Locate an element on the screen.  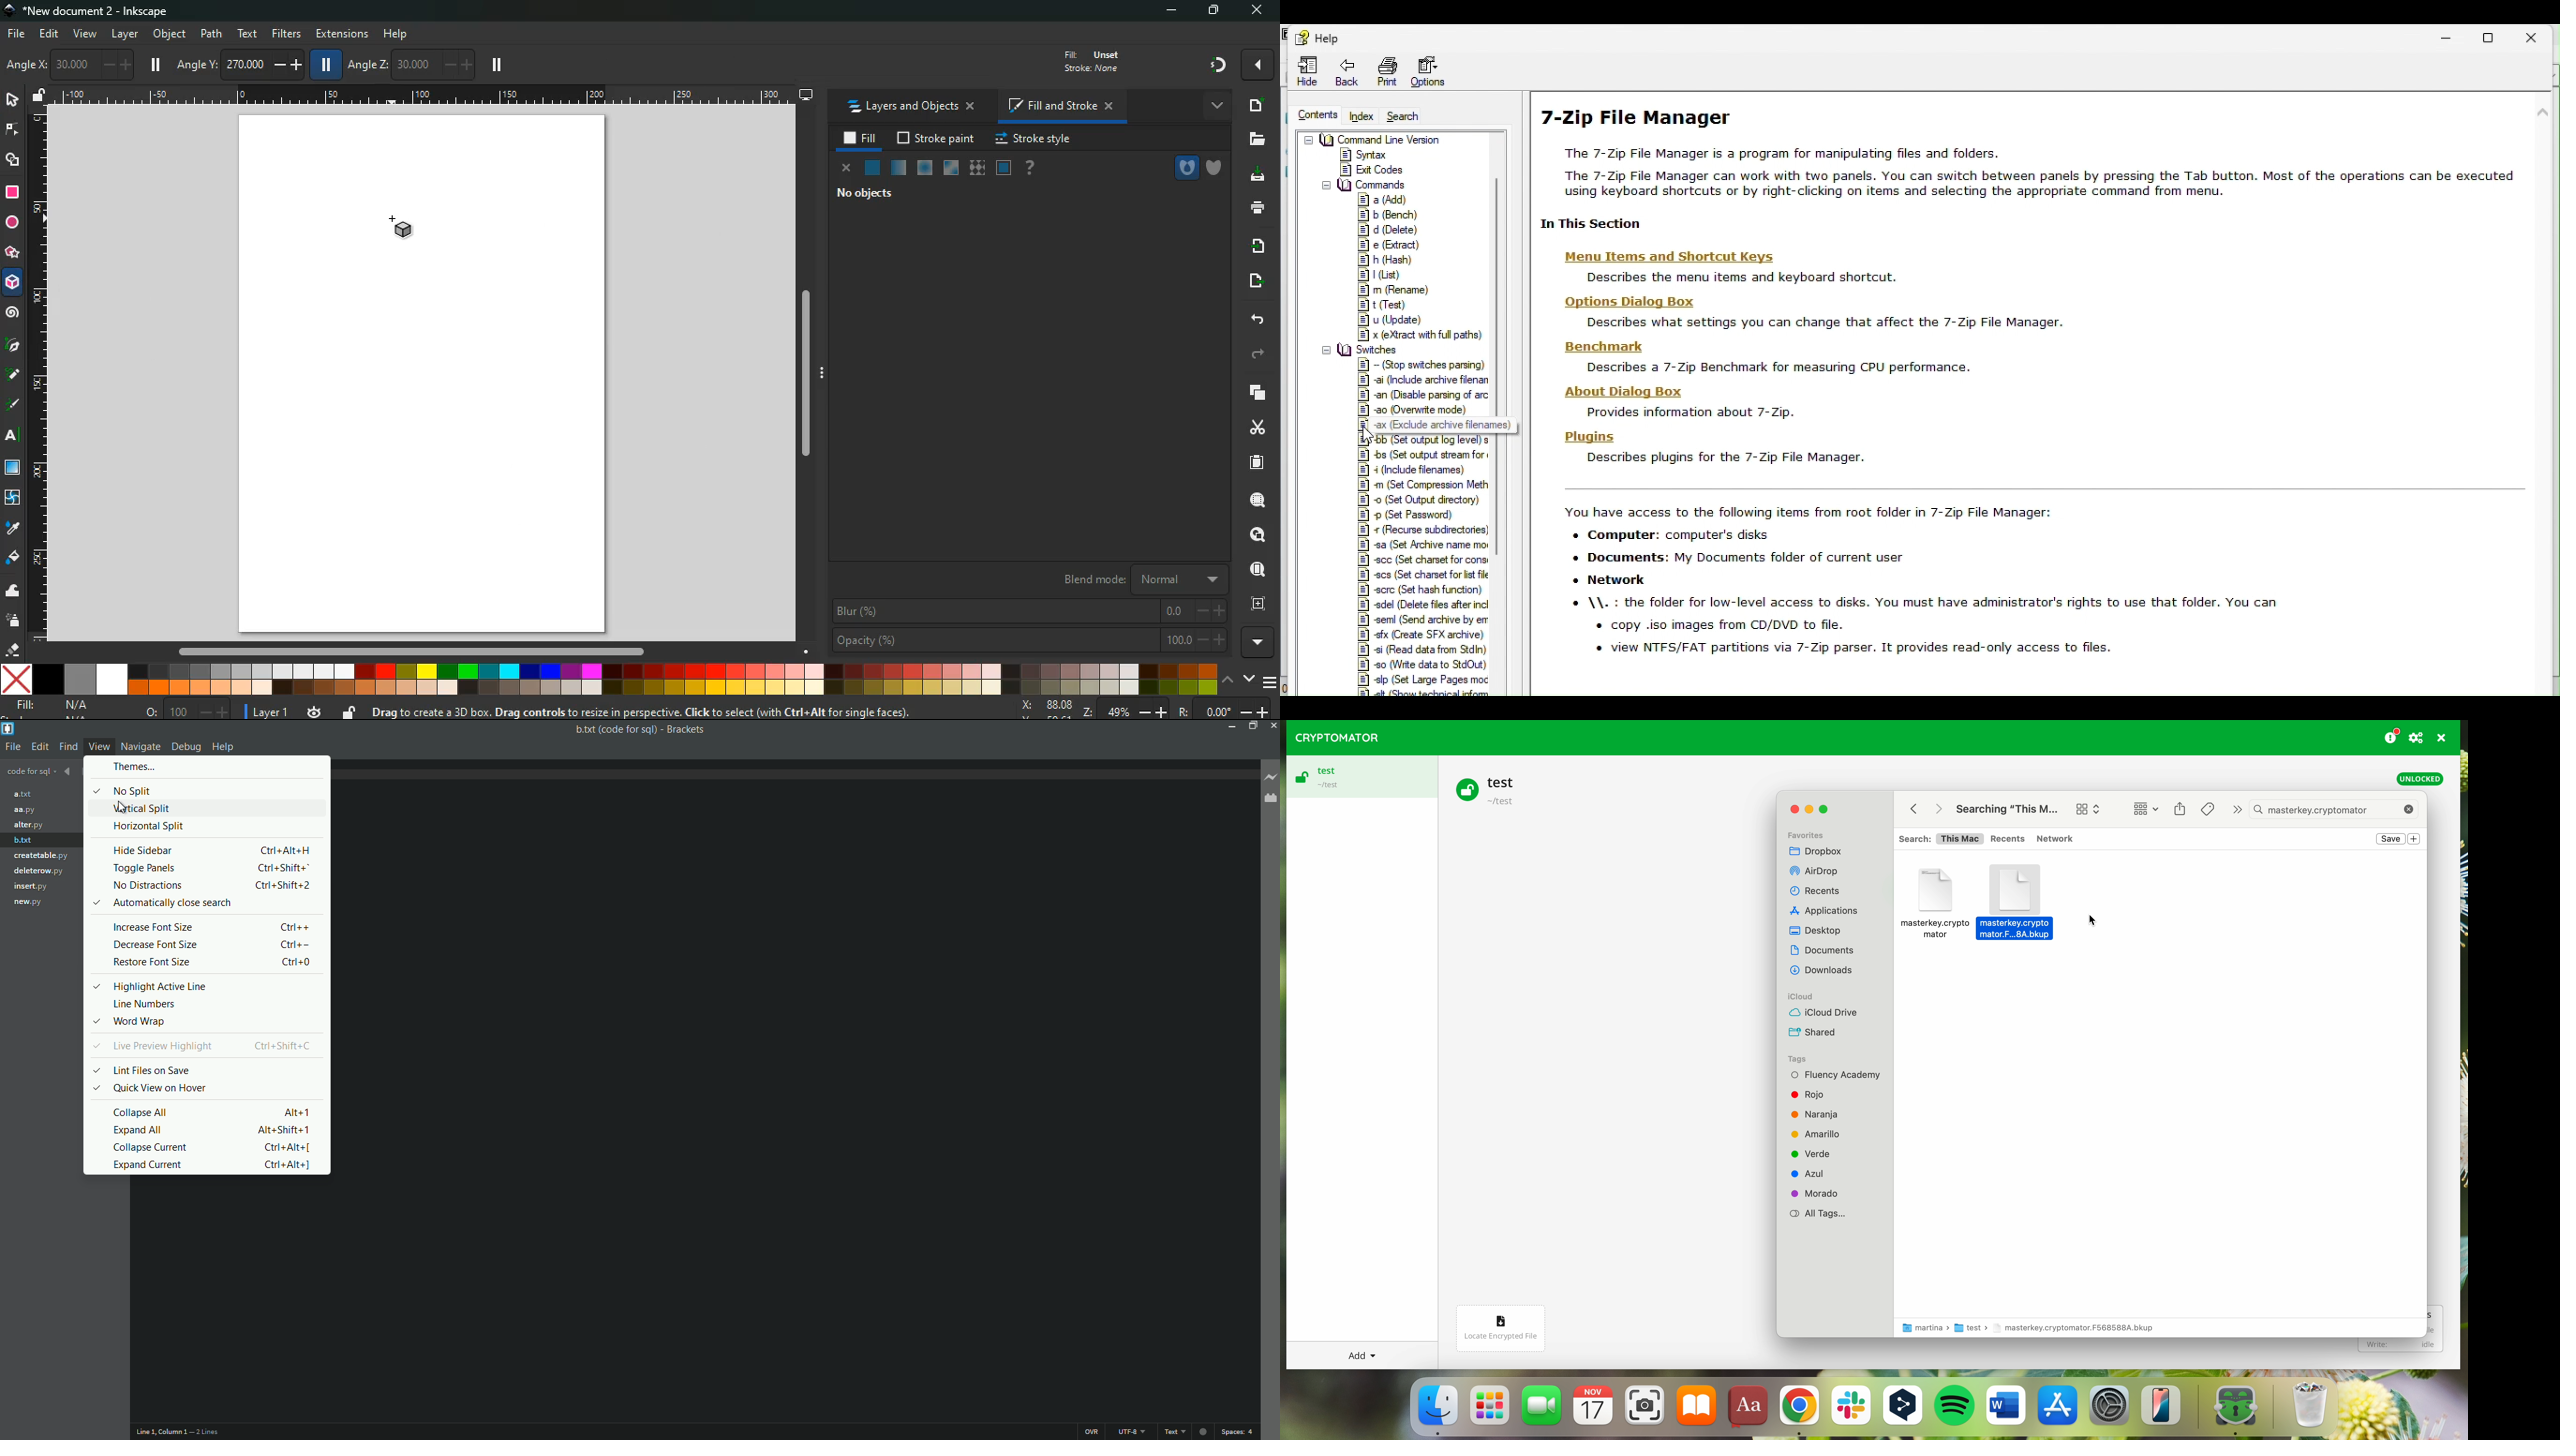
live preview highlight is located at coordinates (215, 1047).